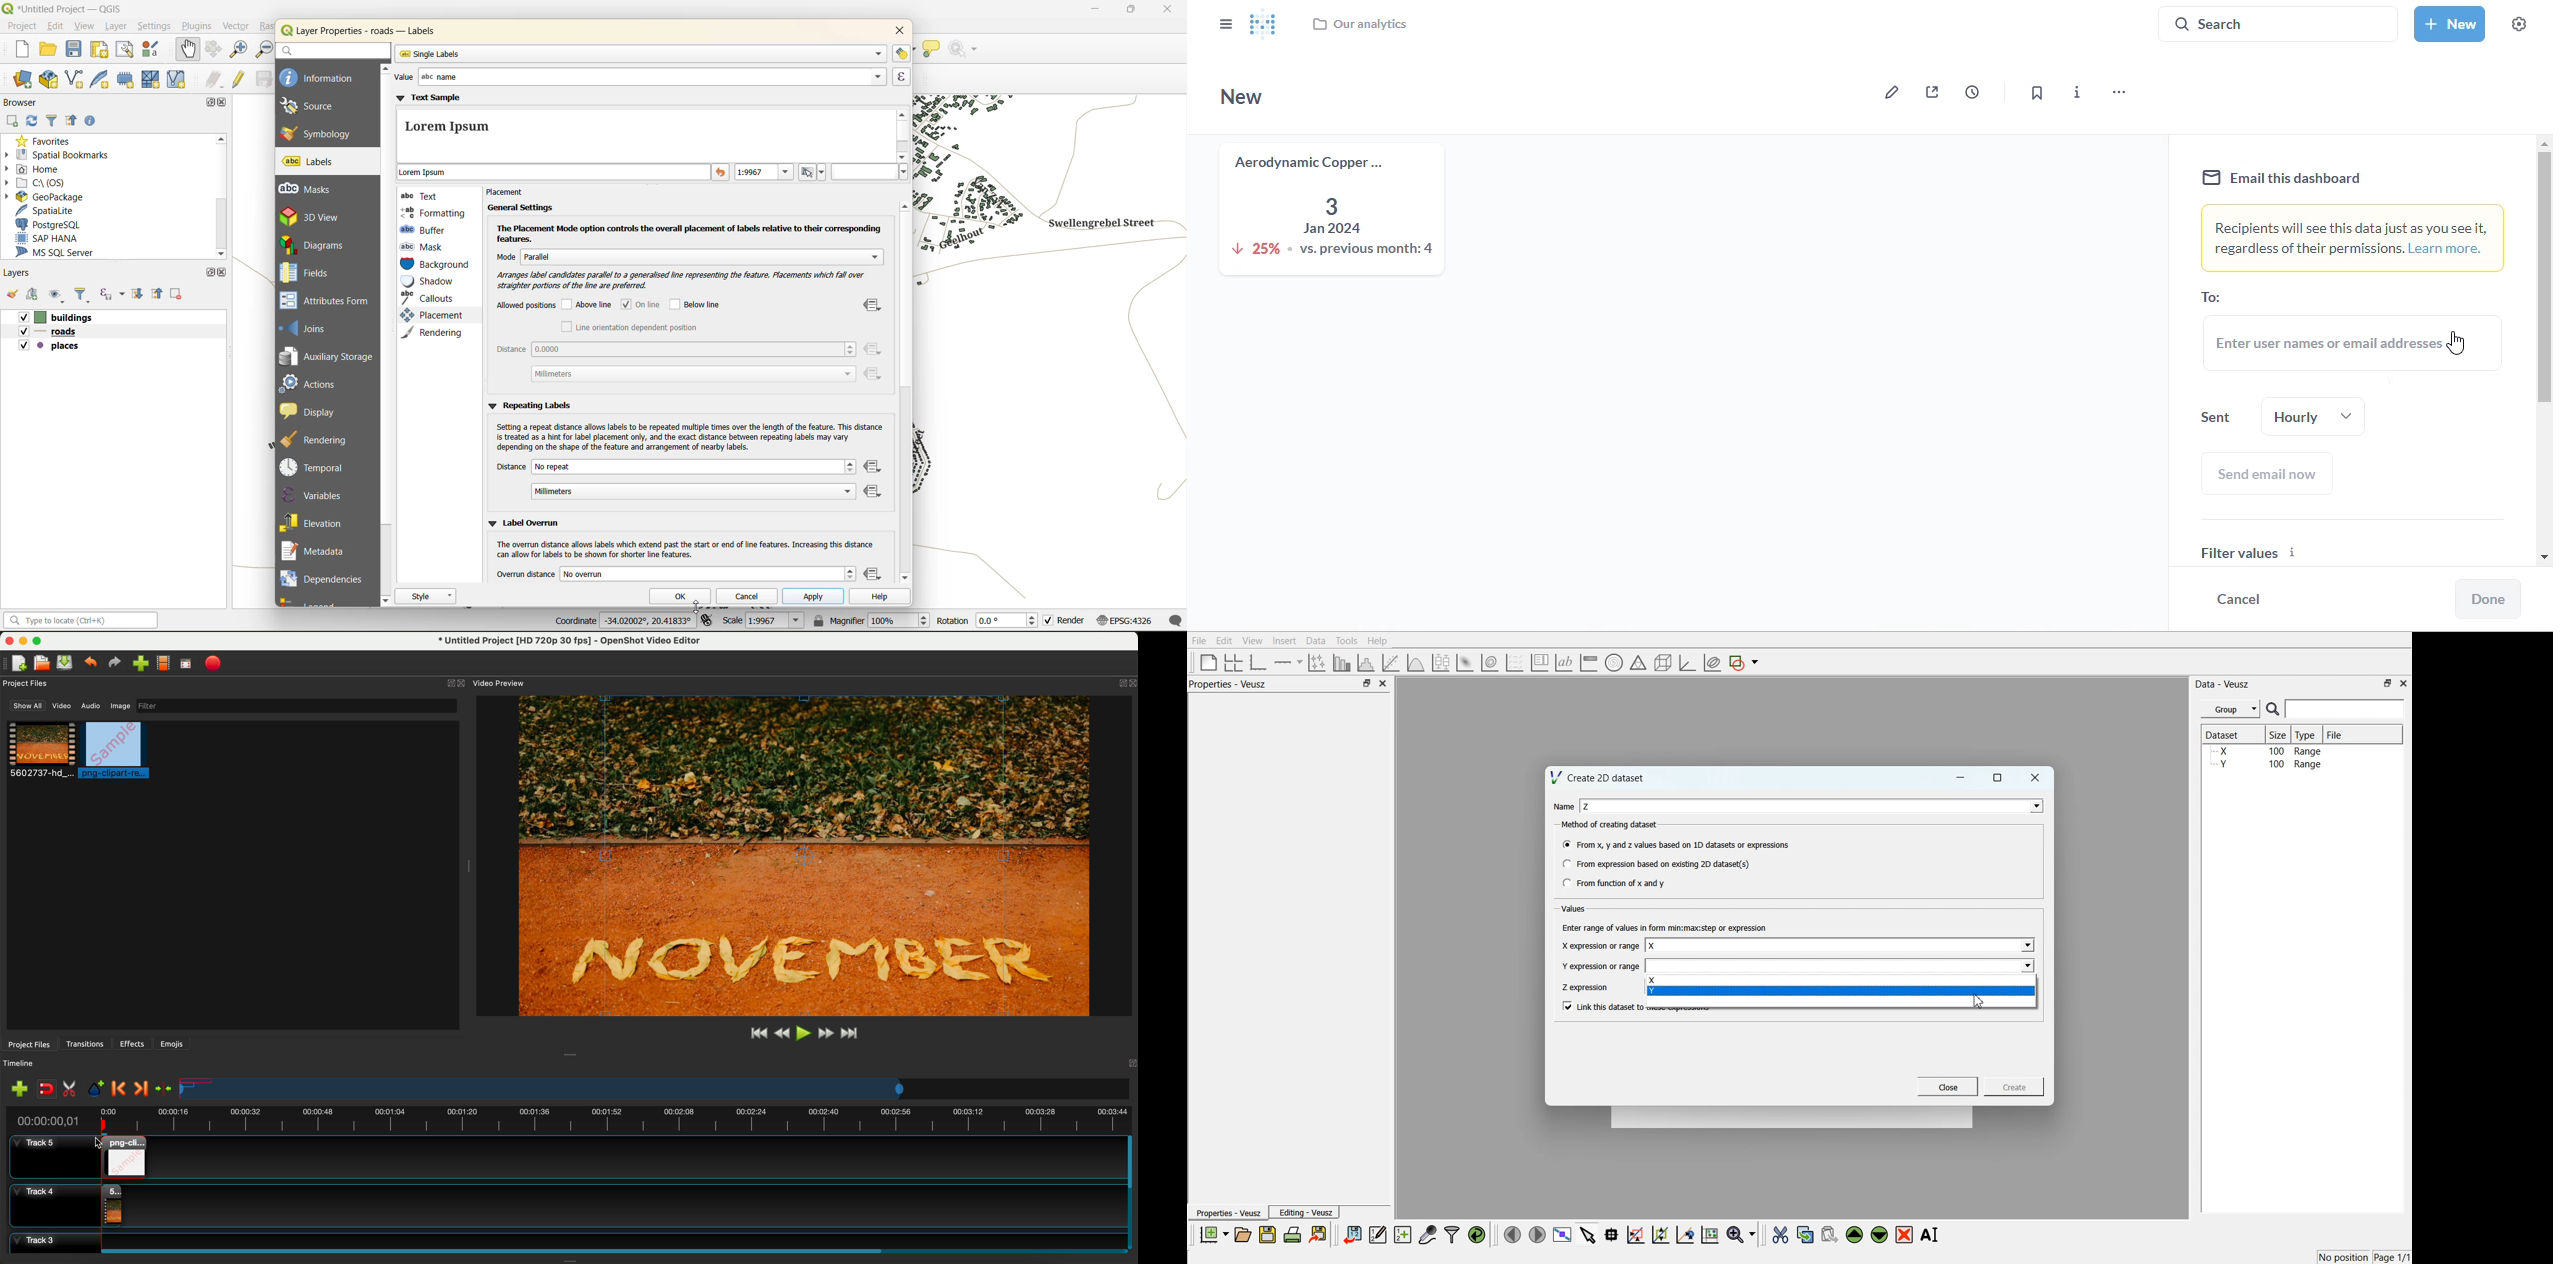  What do you see at coordinates (2364, 1257) in the screenshot?
I see `No position Page 1/1` at bounding box center [2364, 1257].